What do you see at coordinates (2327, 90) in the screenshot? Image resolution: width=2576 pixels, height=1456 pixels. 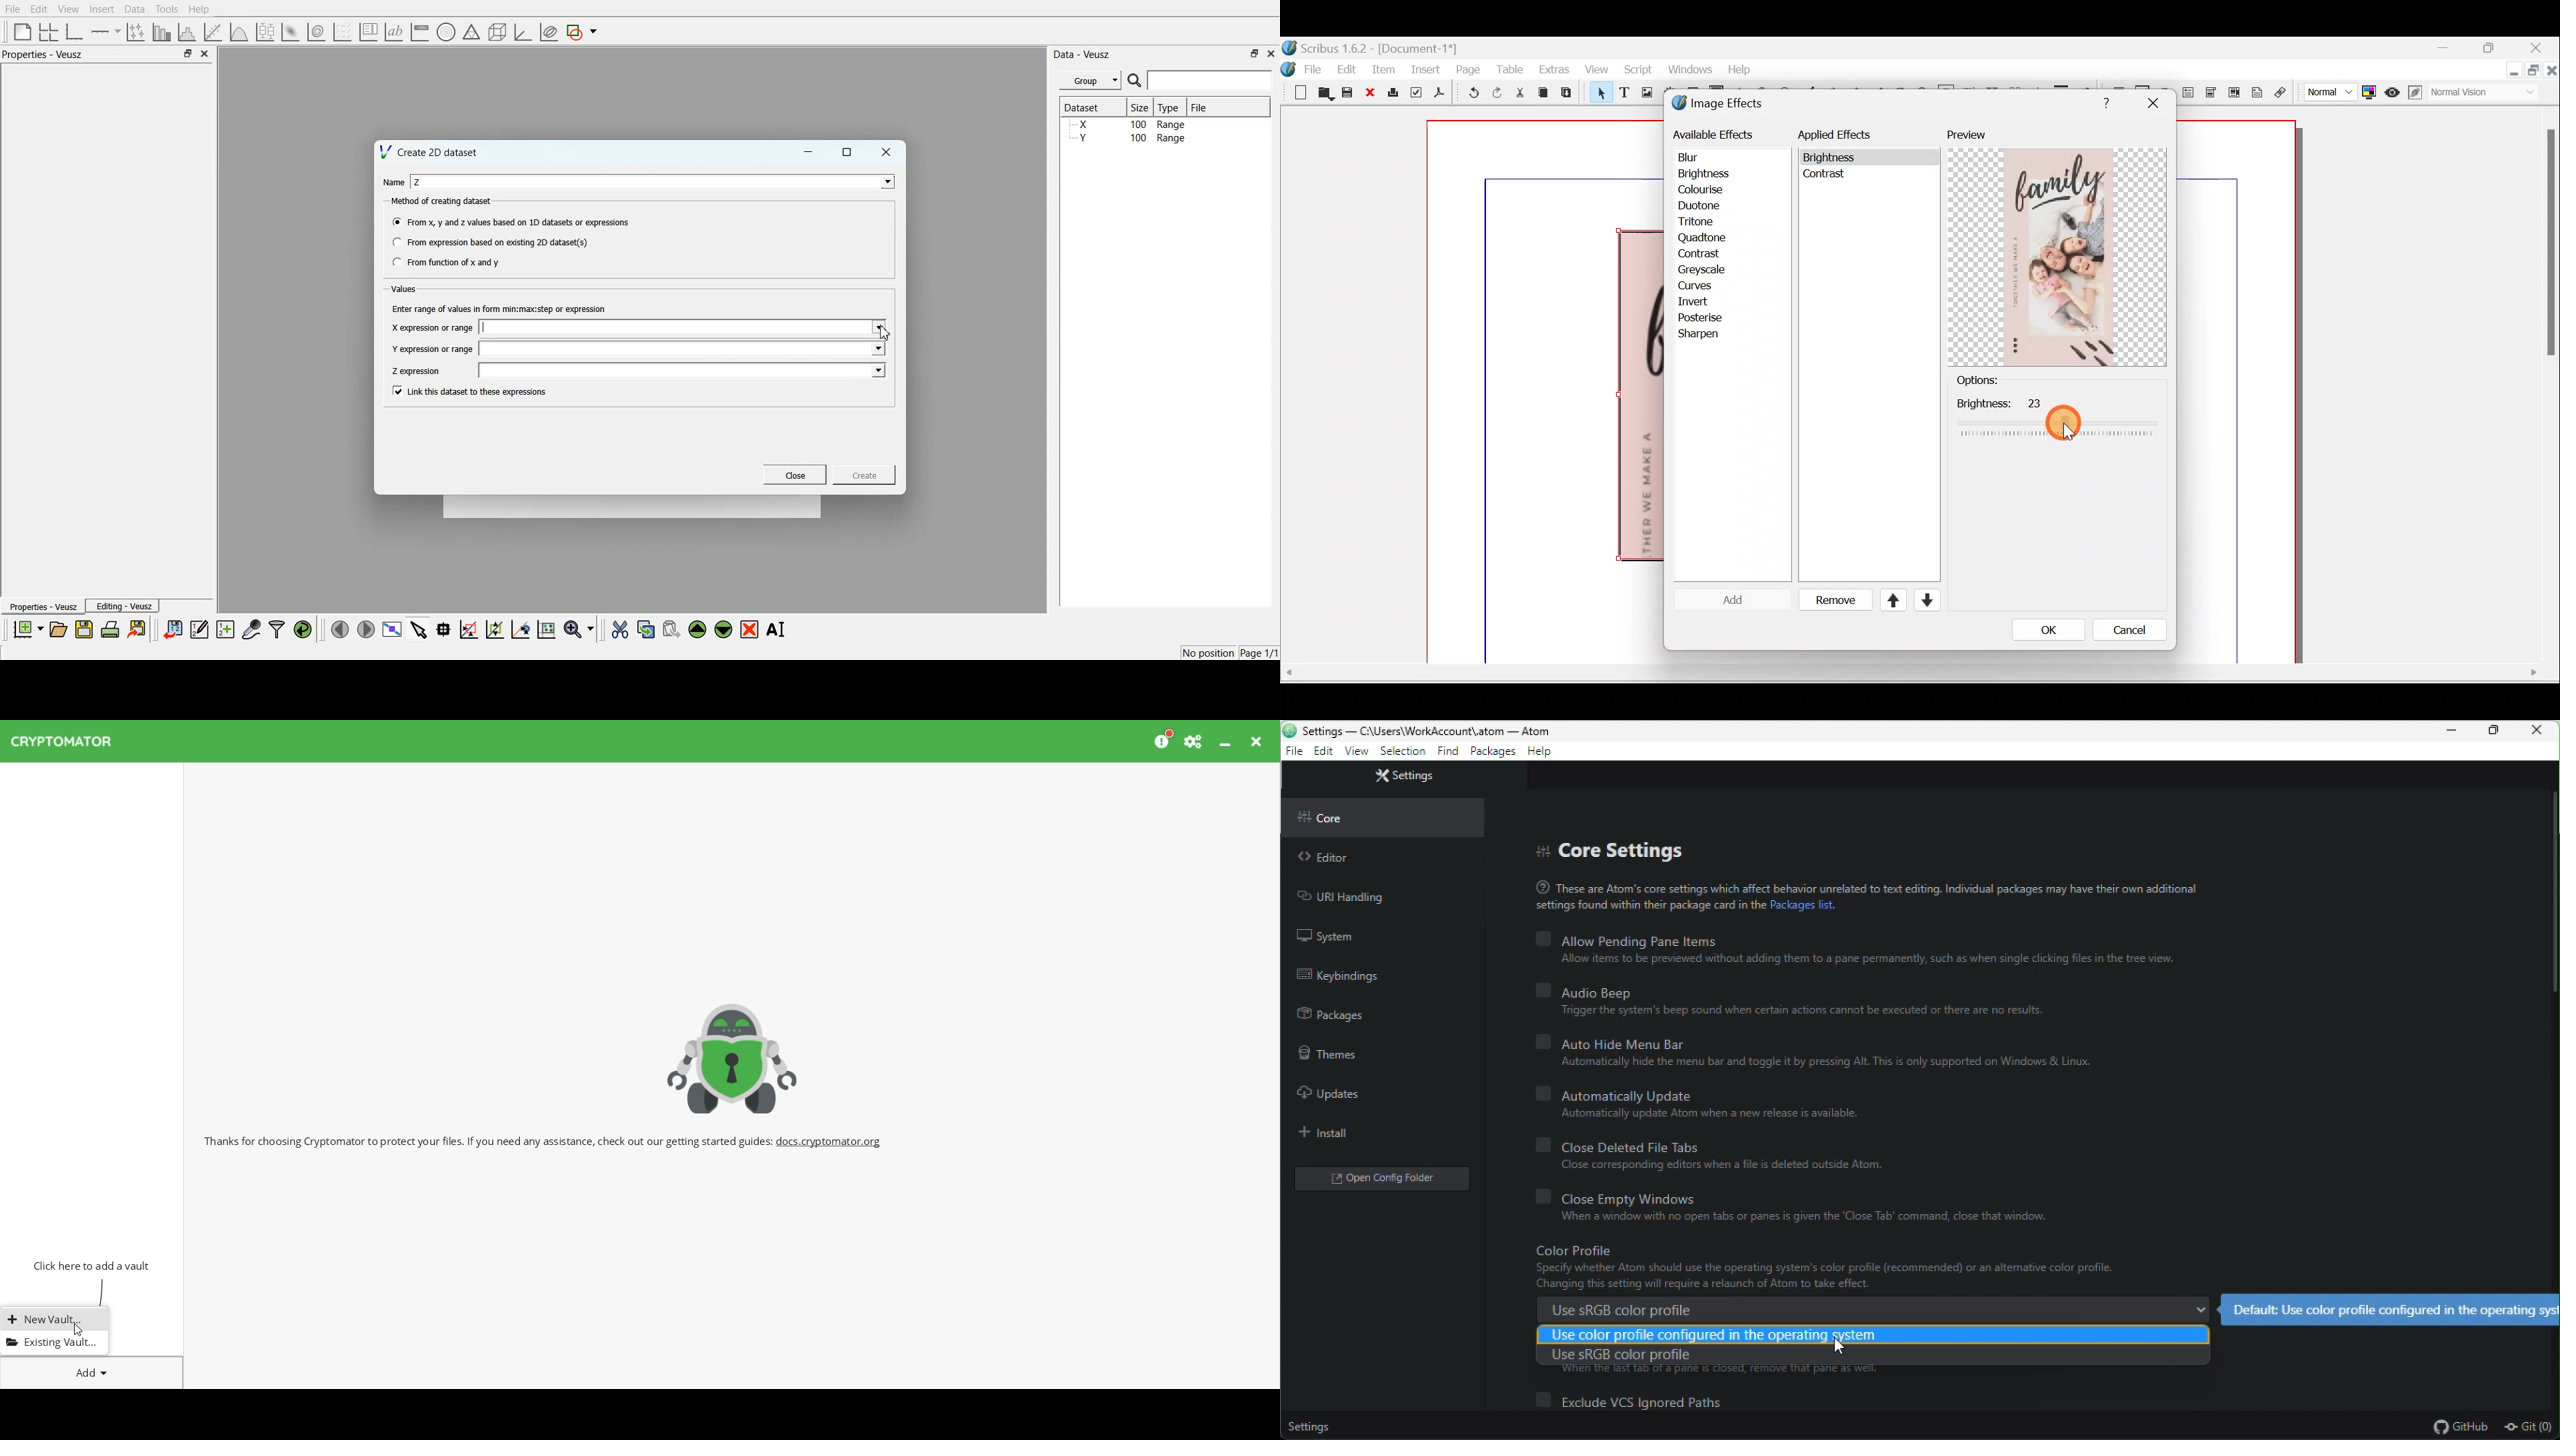 I see `Select image preview quality` at bounding box center [2327, 90].